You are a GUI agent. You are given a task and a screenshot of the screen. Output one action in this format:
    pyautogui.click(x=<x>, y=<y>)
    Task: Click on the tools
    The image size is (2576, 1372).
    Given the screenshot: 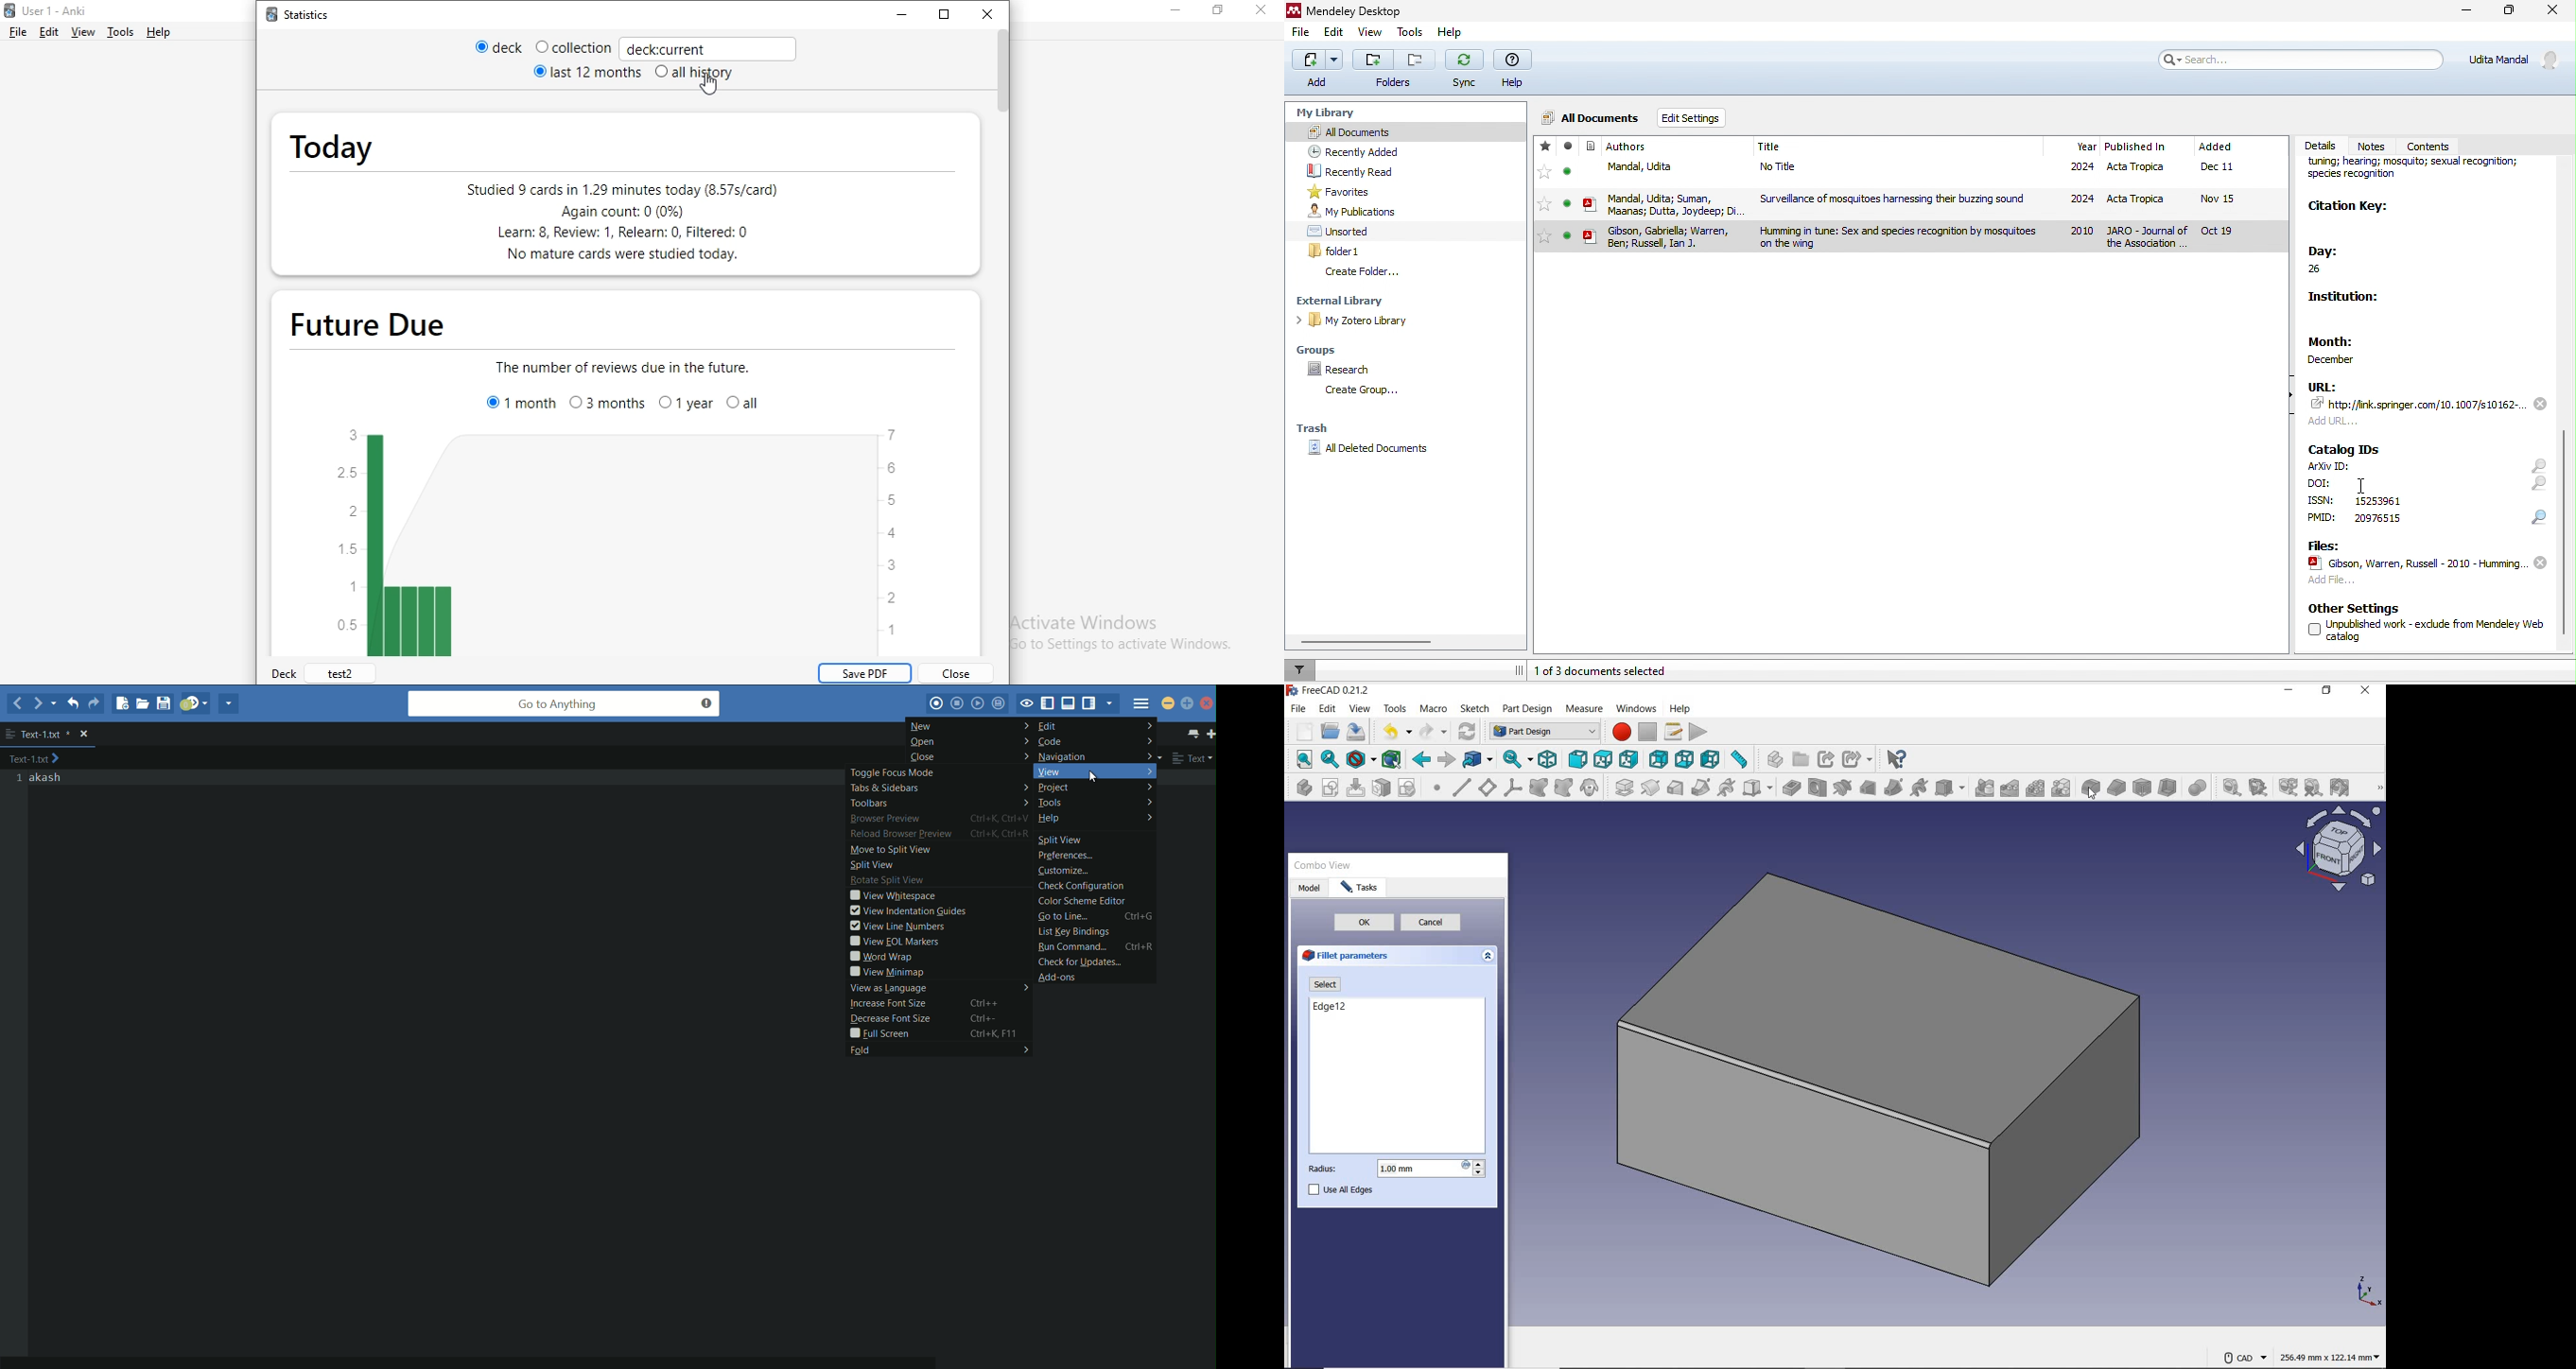 What is the action you would take?
    pyautogui.click(x=1411, y=34)
    